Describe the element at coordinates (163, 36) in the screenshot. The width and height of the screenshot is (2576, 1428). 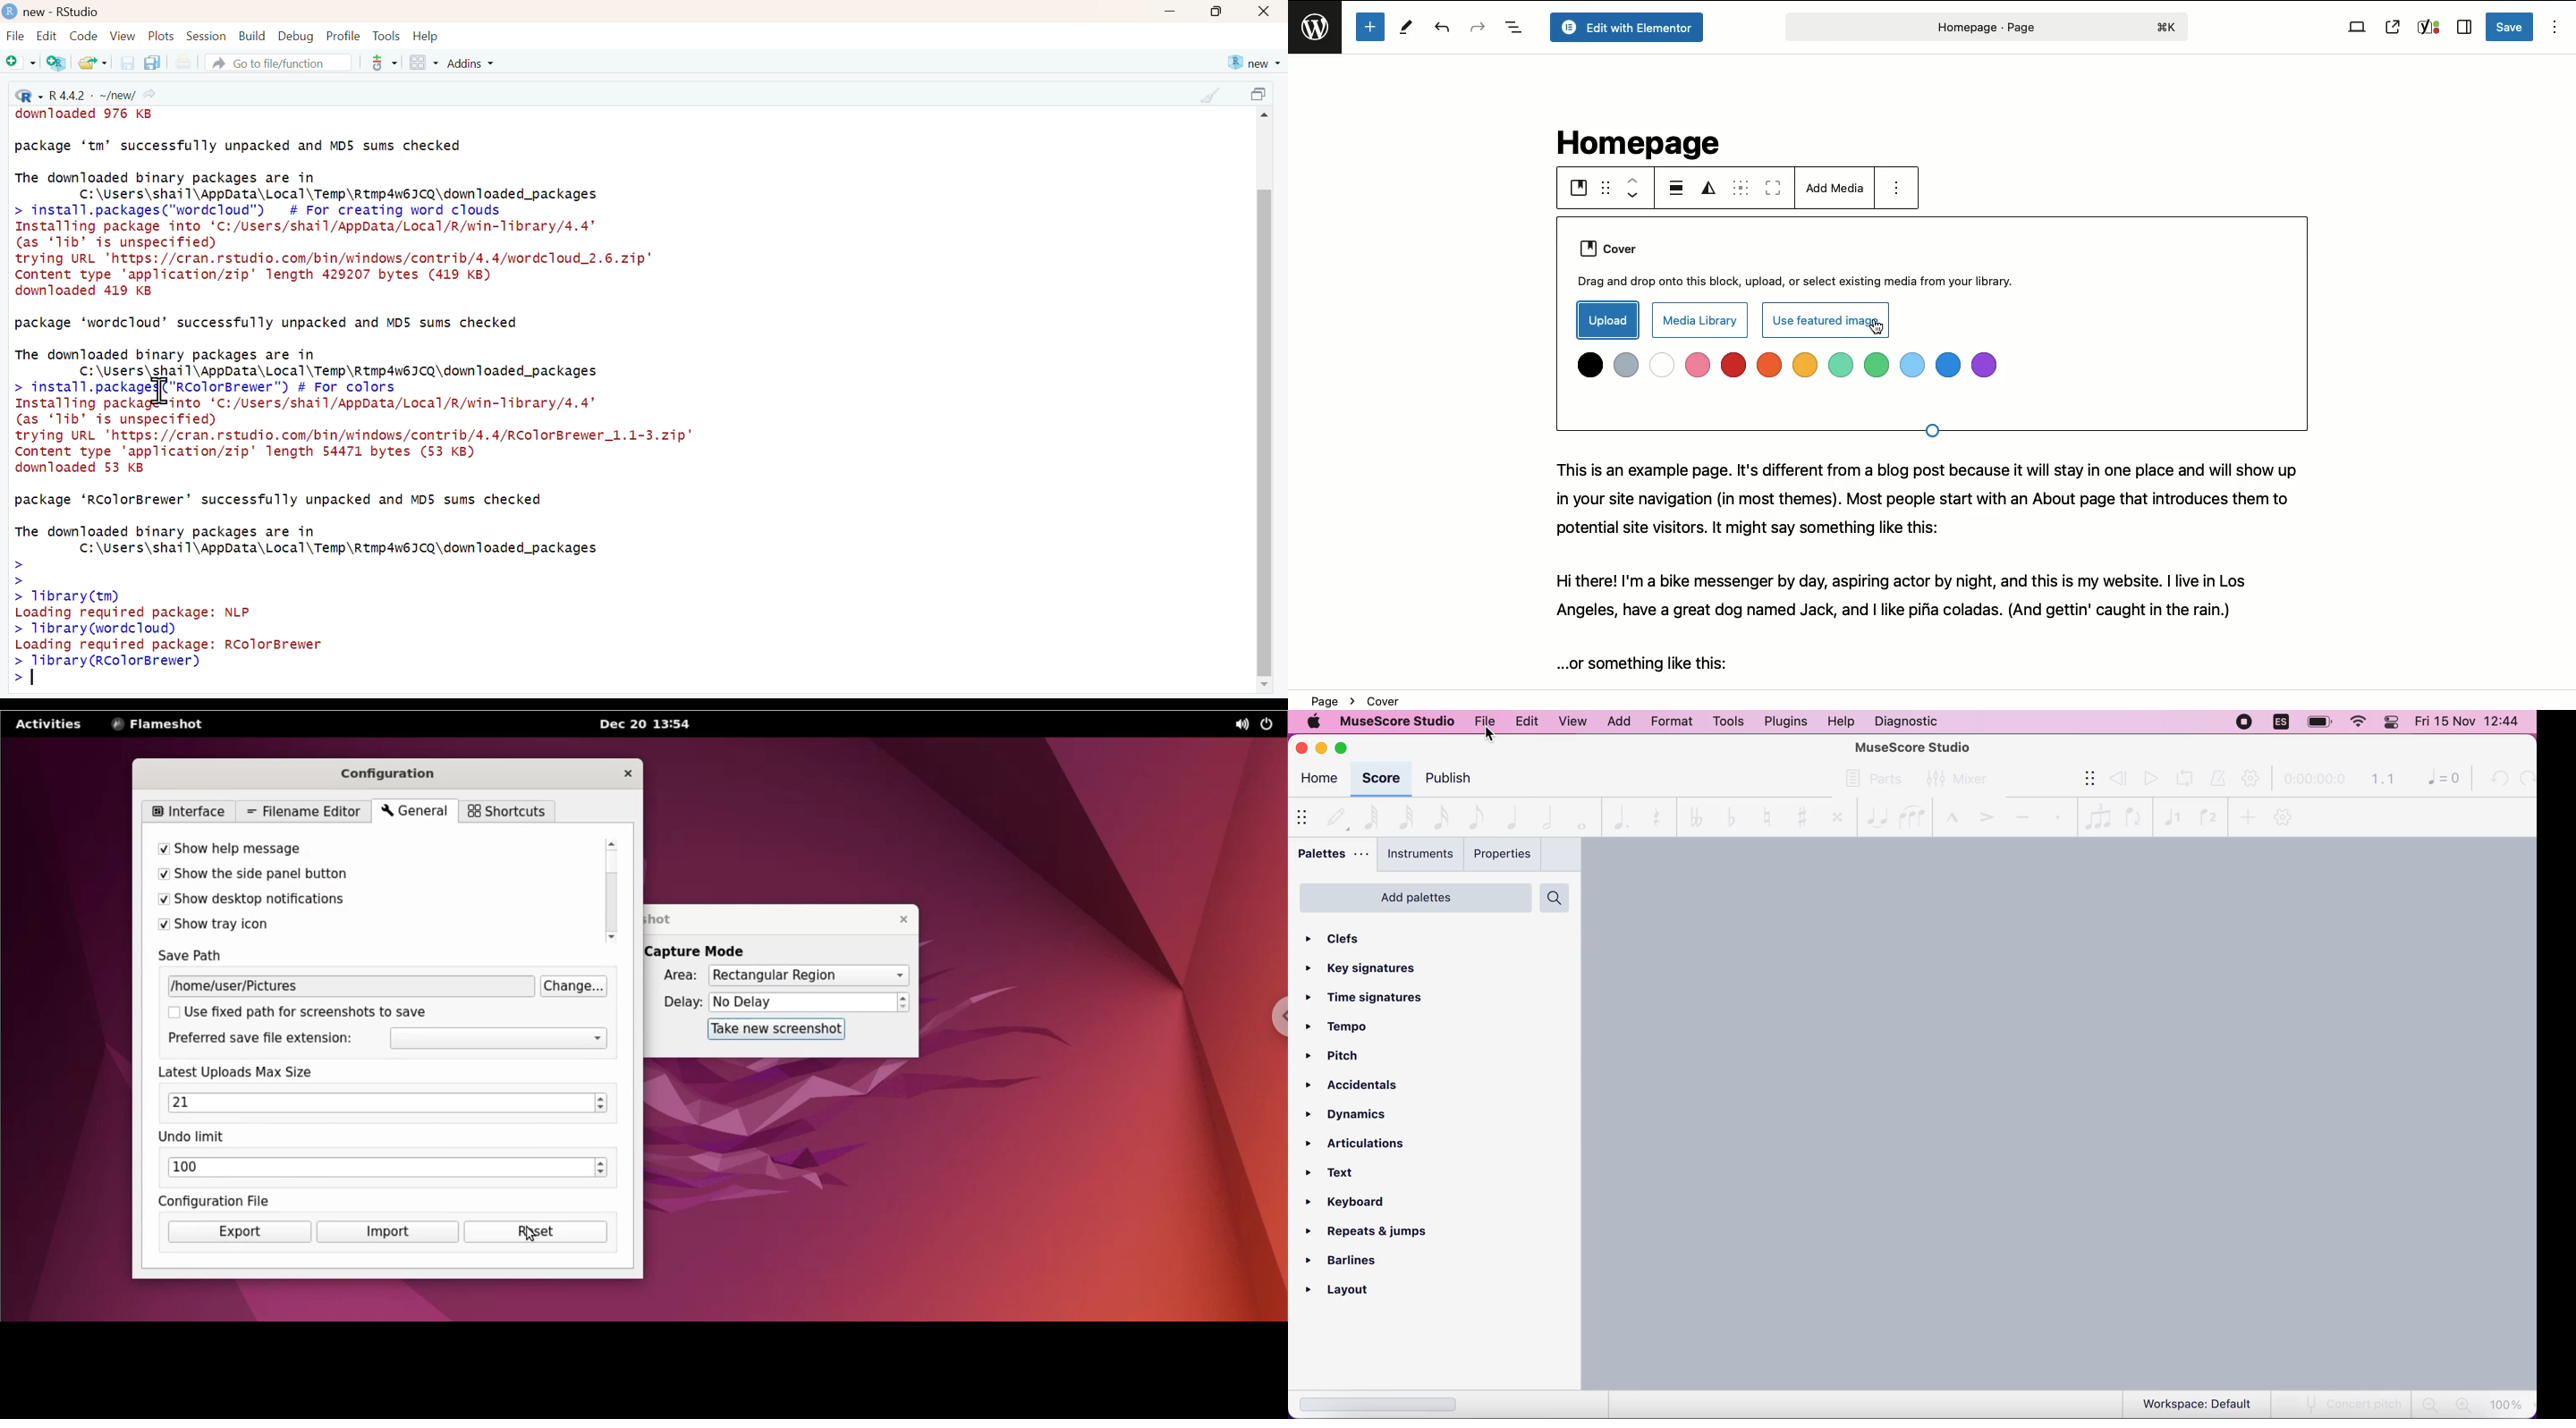
I see `Plots` at that location.